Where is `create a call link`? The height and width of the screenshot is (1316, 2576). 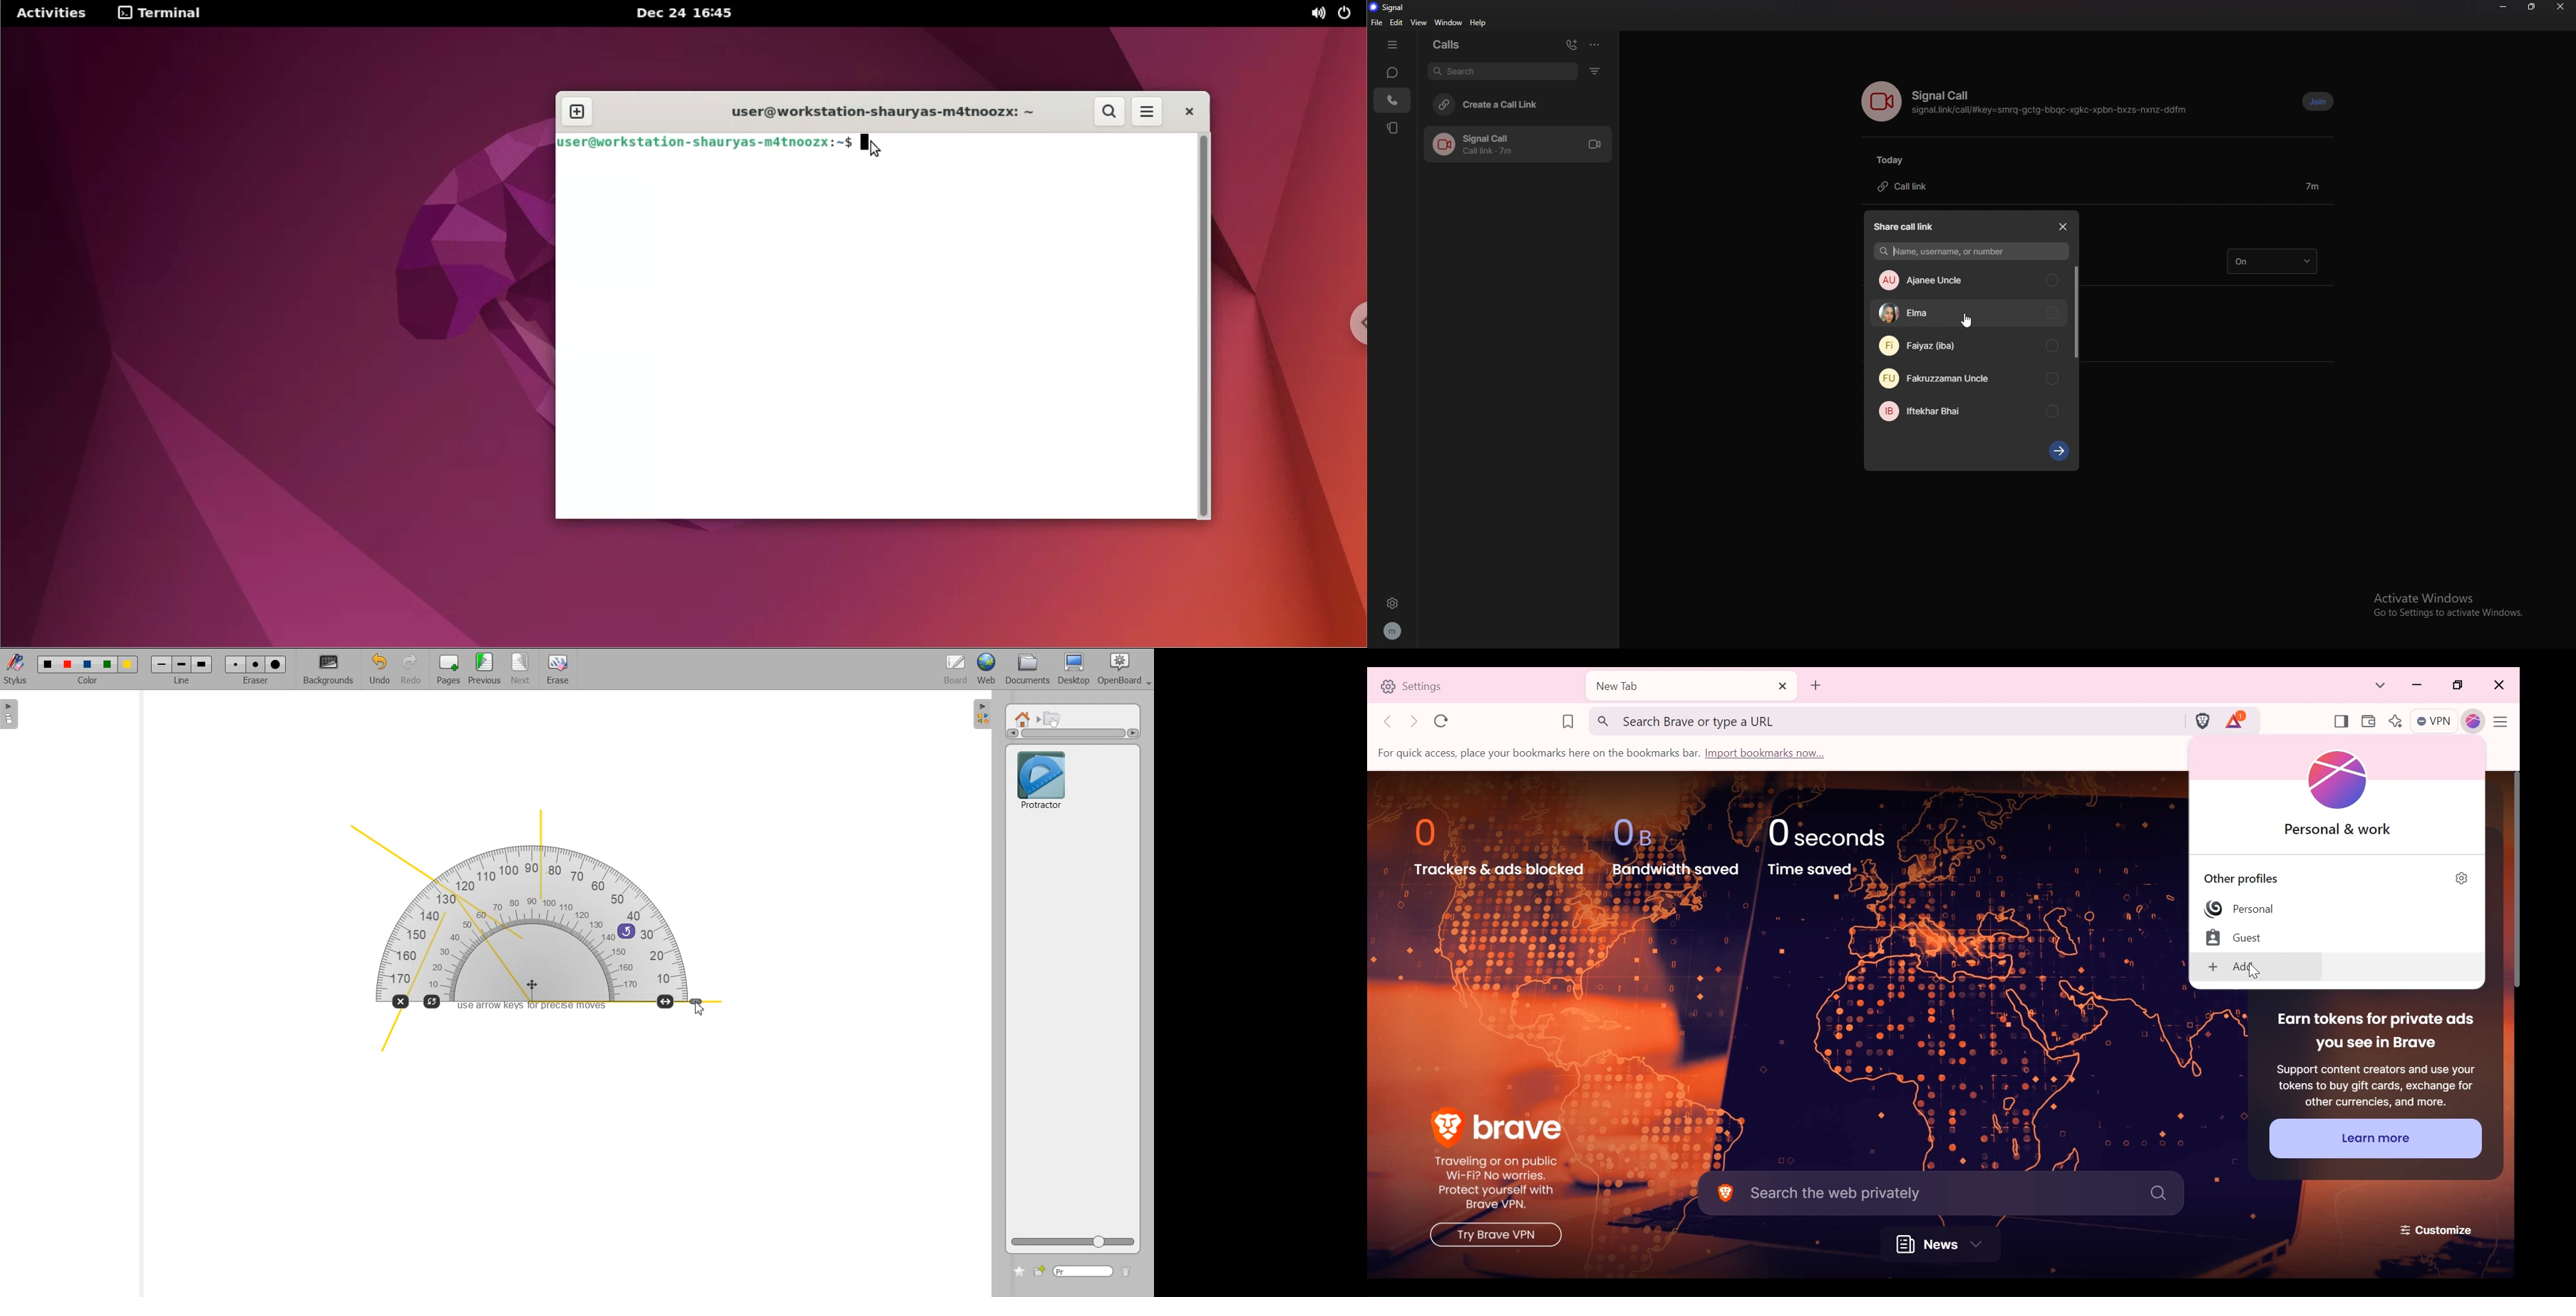
create a call link is located at coordinates (1516, 104).